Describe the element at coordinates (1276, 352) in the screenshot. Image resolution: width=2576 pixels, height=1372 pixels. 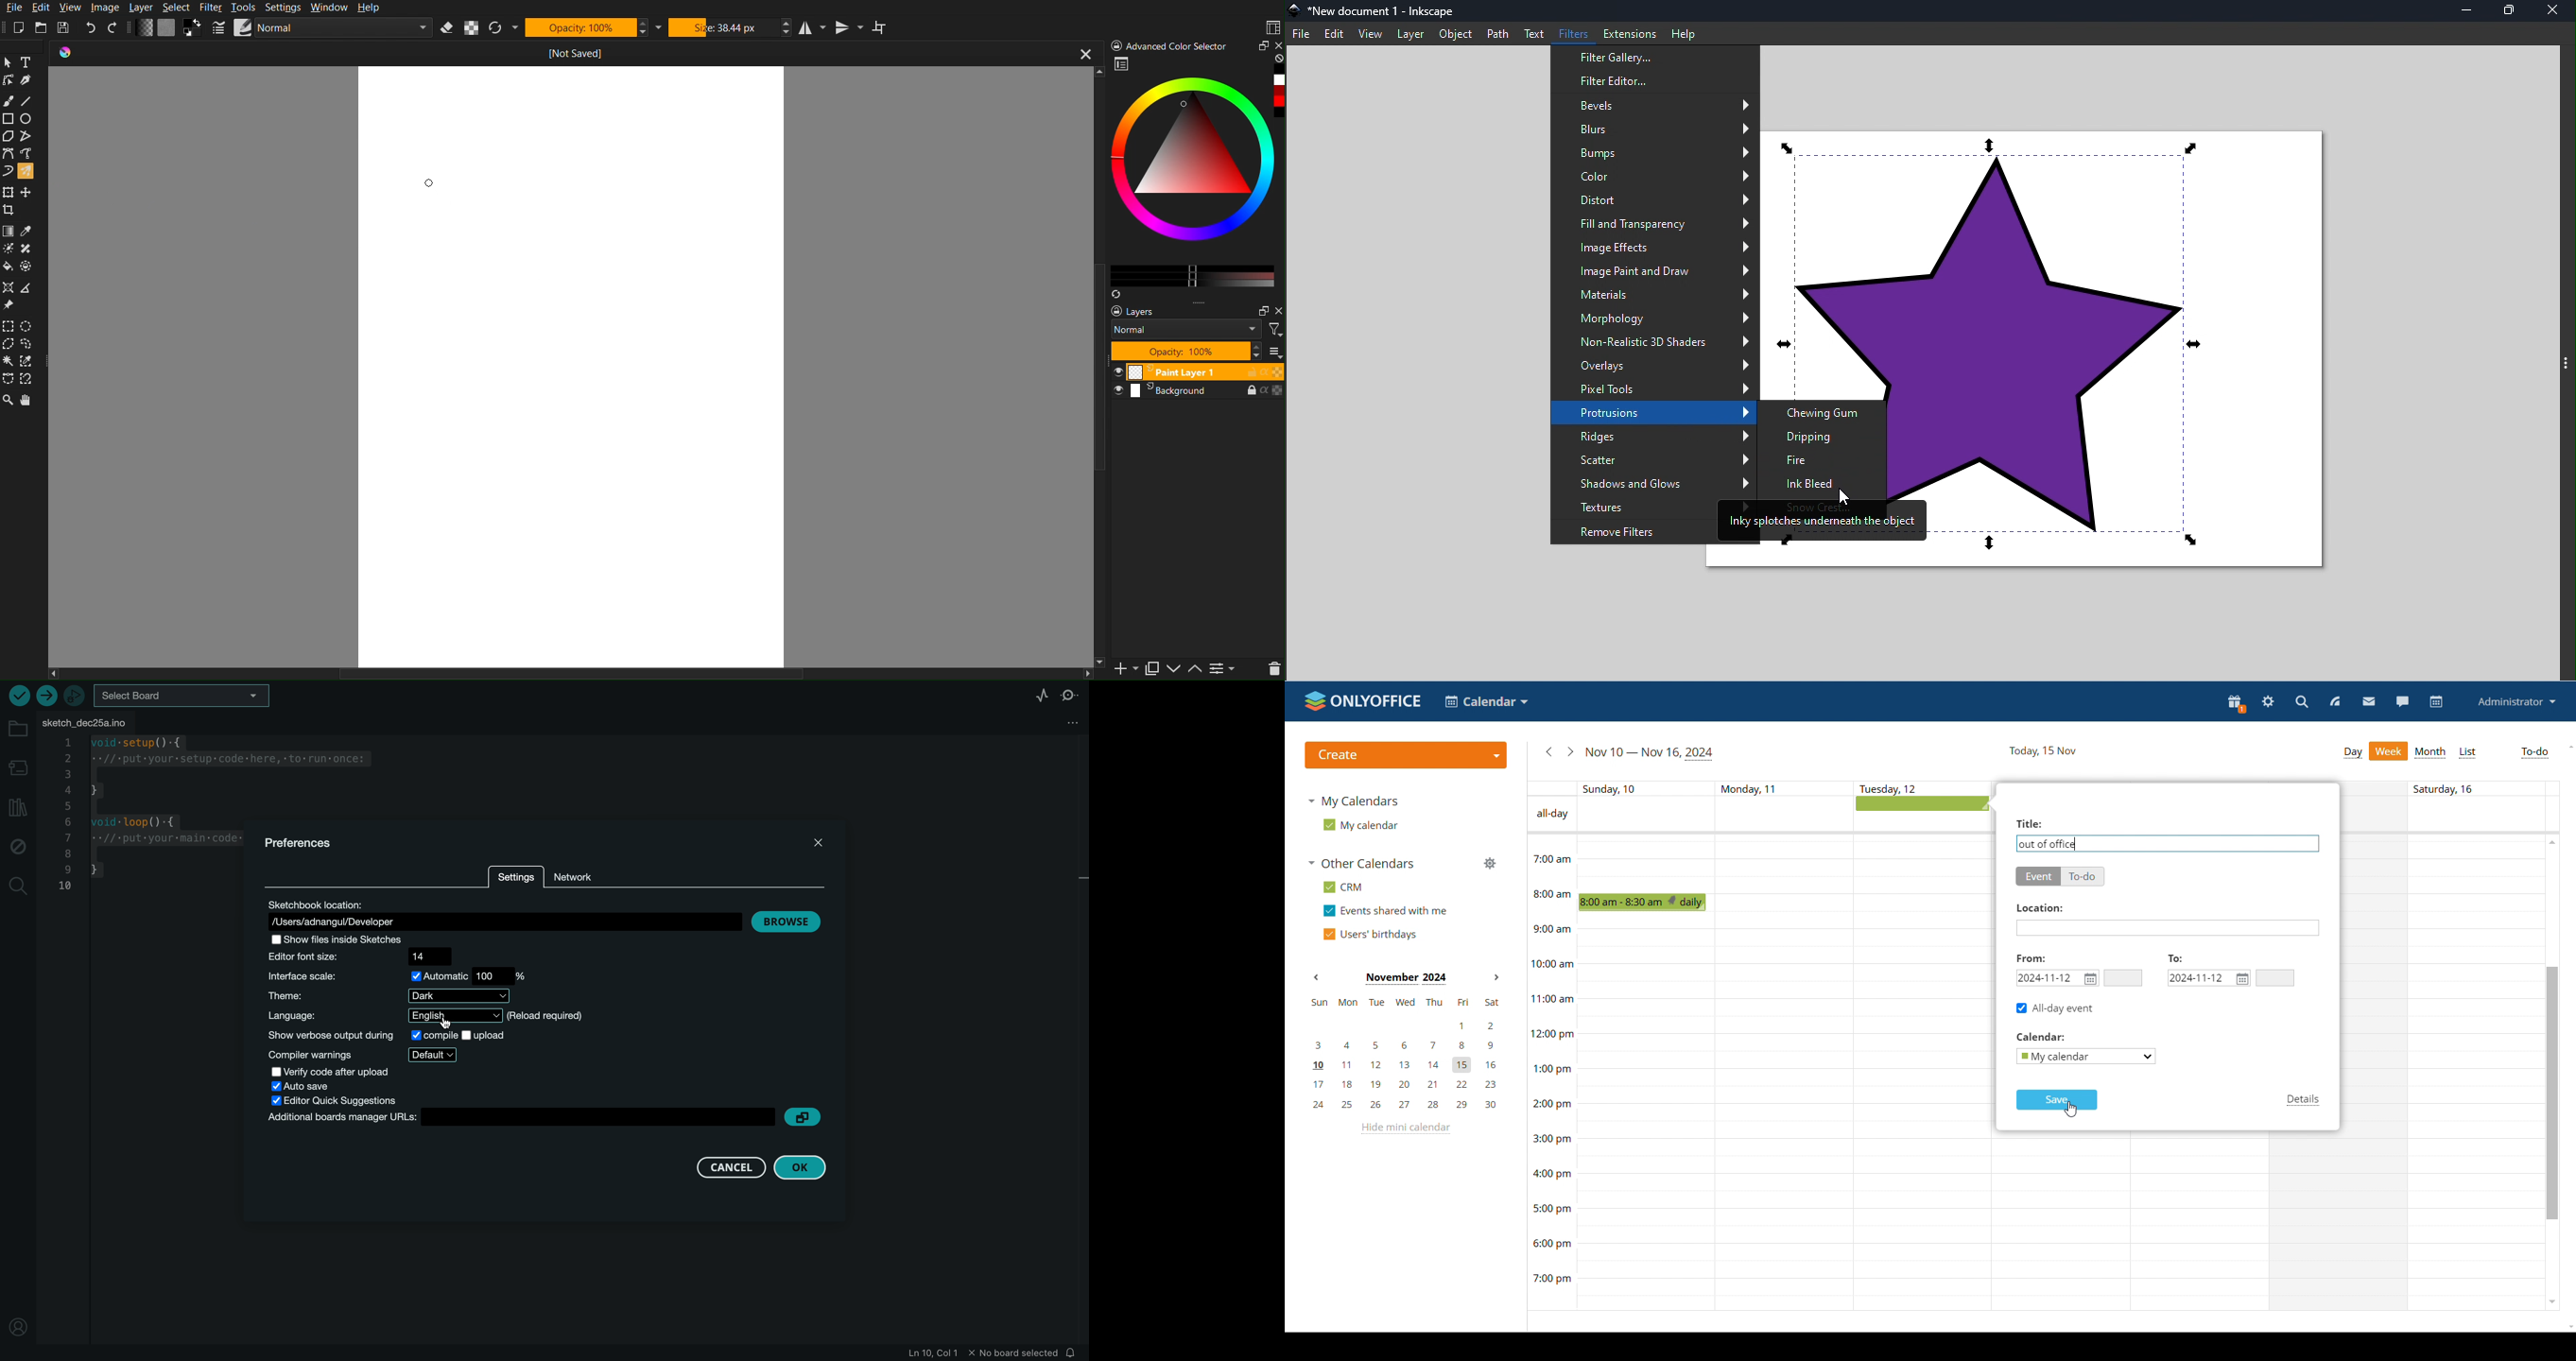
I see `more` at that location.